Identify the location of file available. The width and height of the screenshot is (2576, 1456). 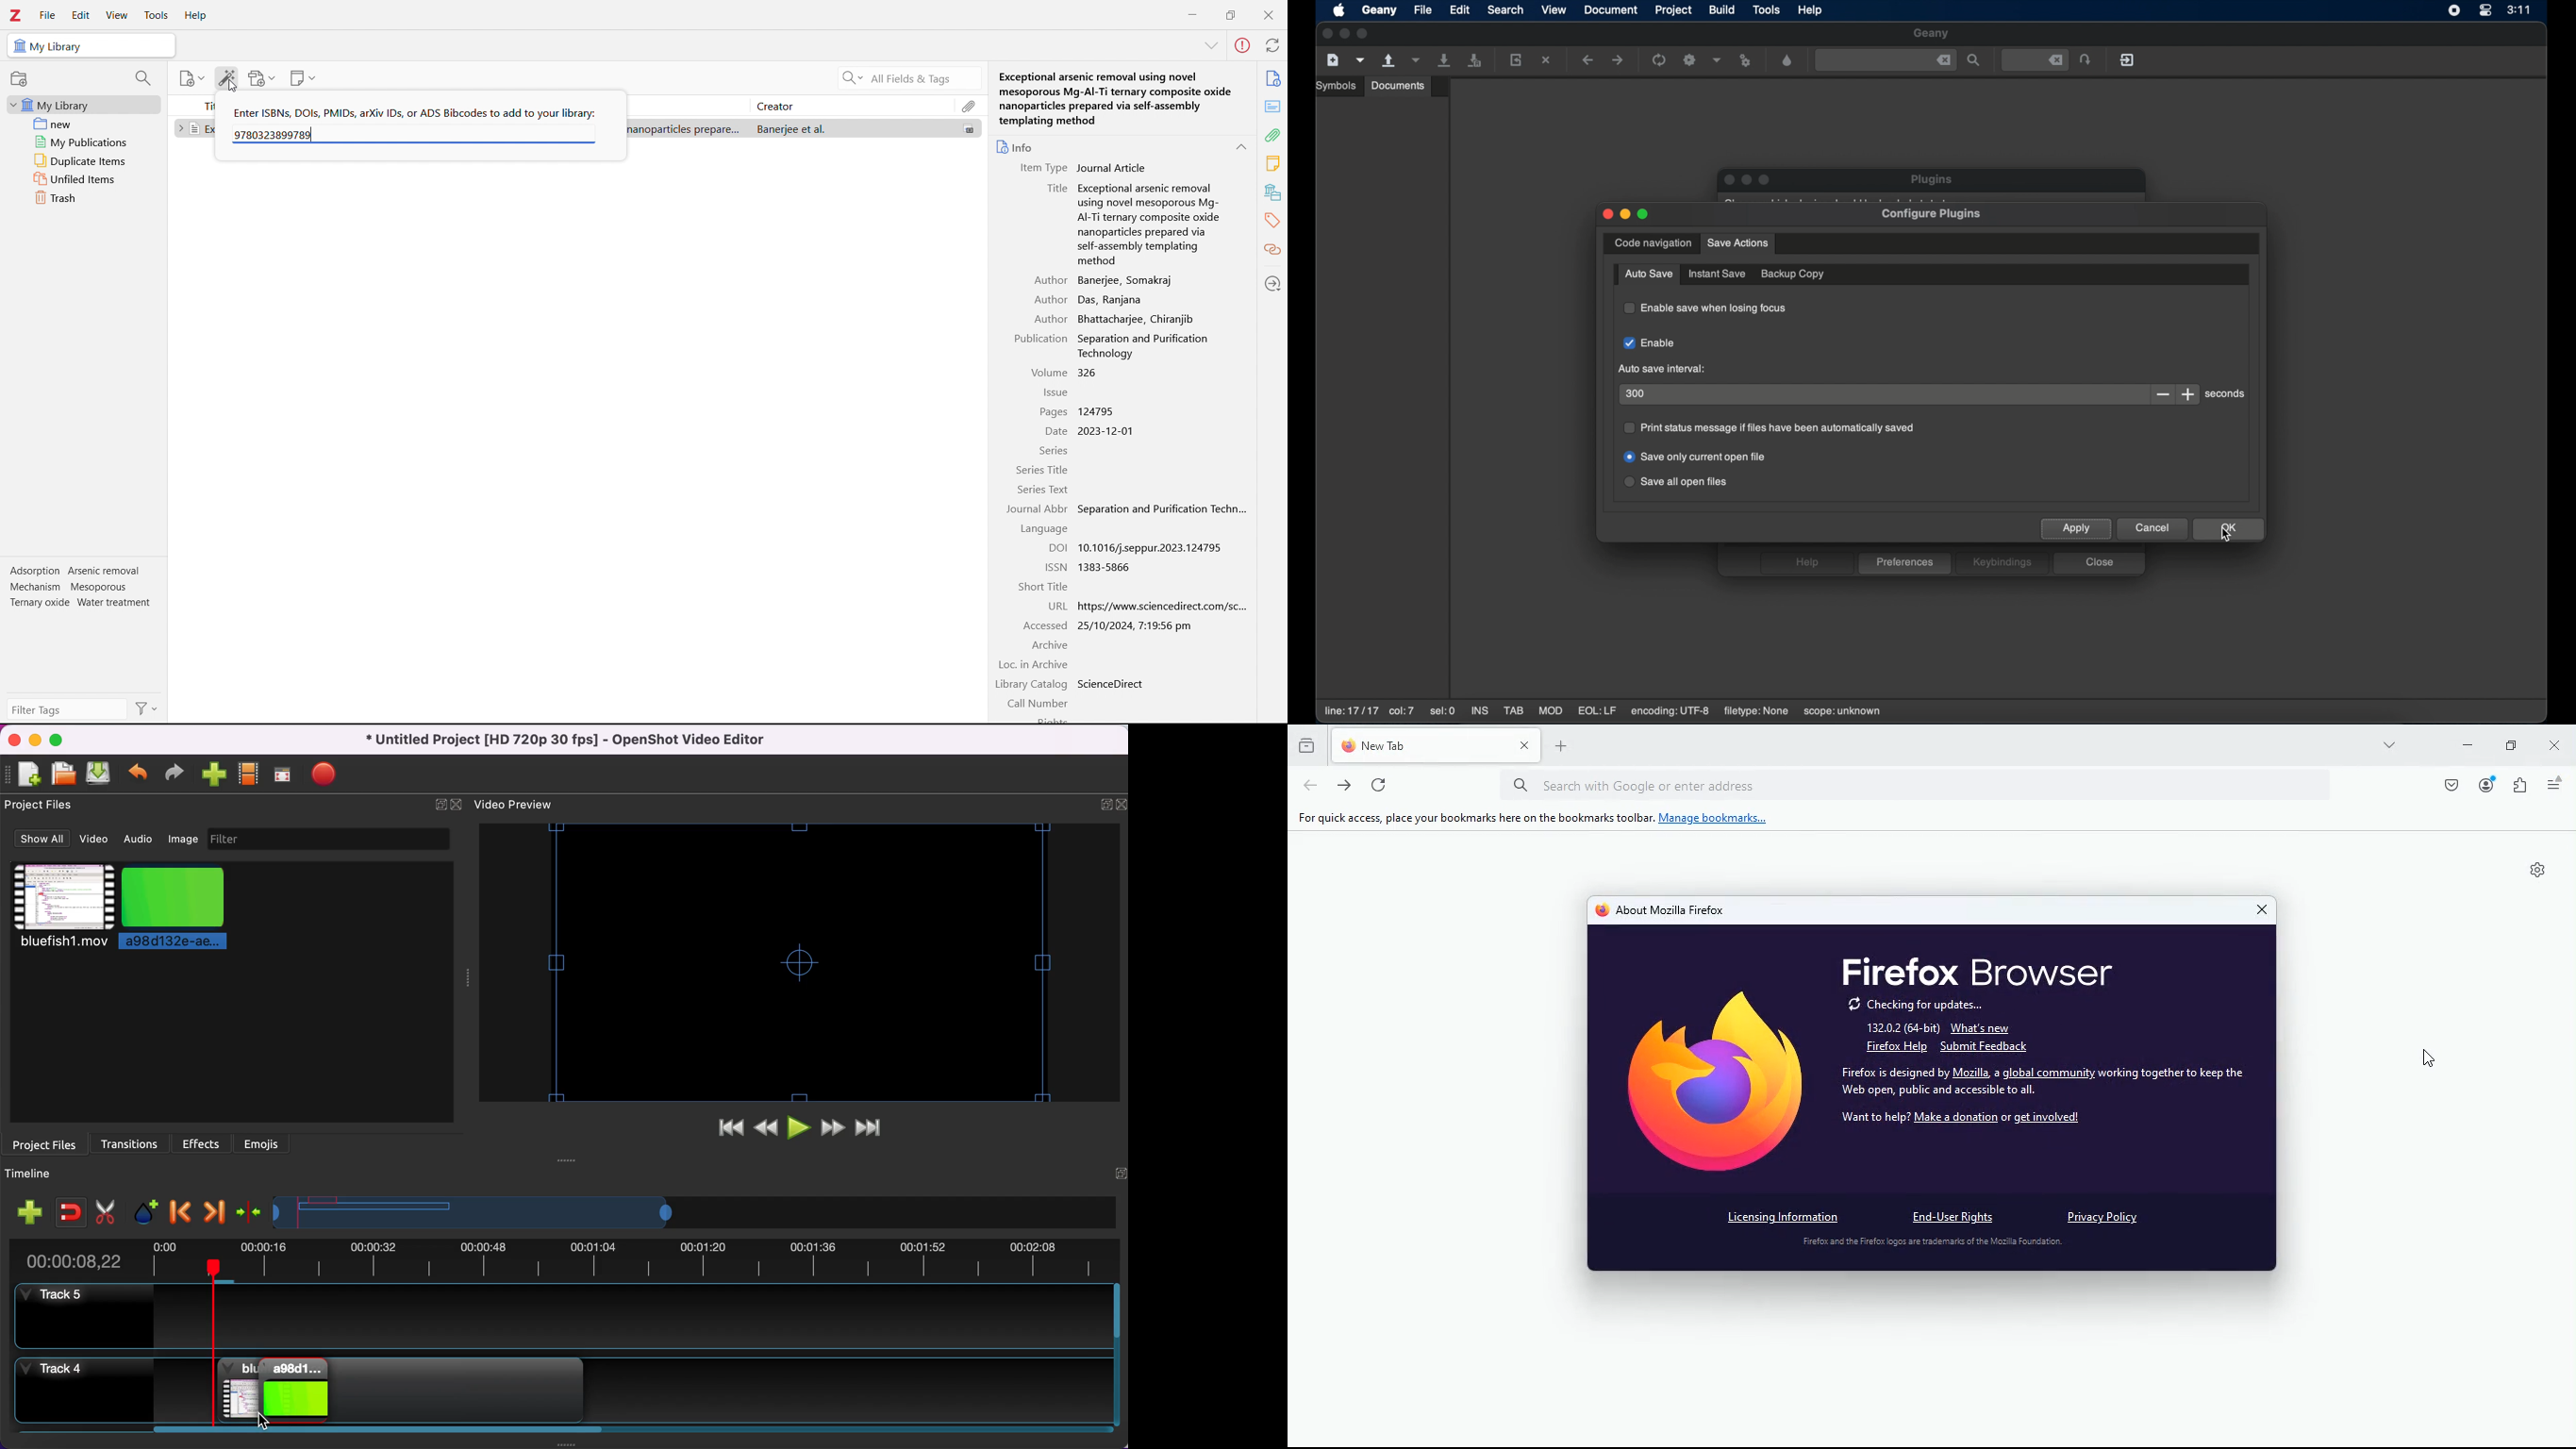
(969, 128).